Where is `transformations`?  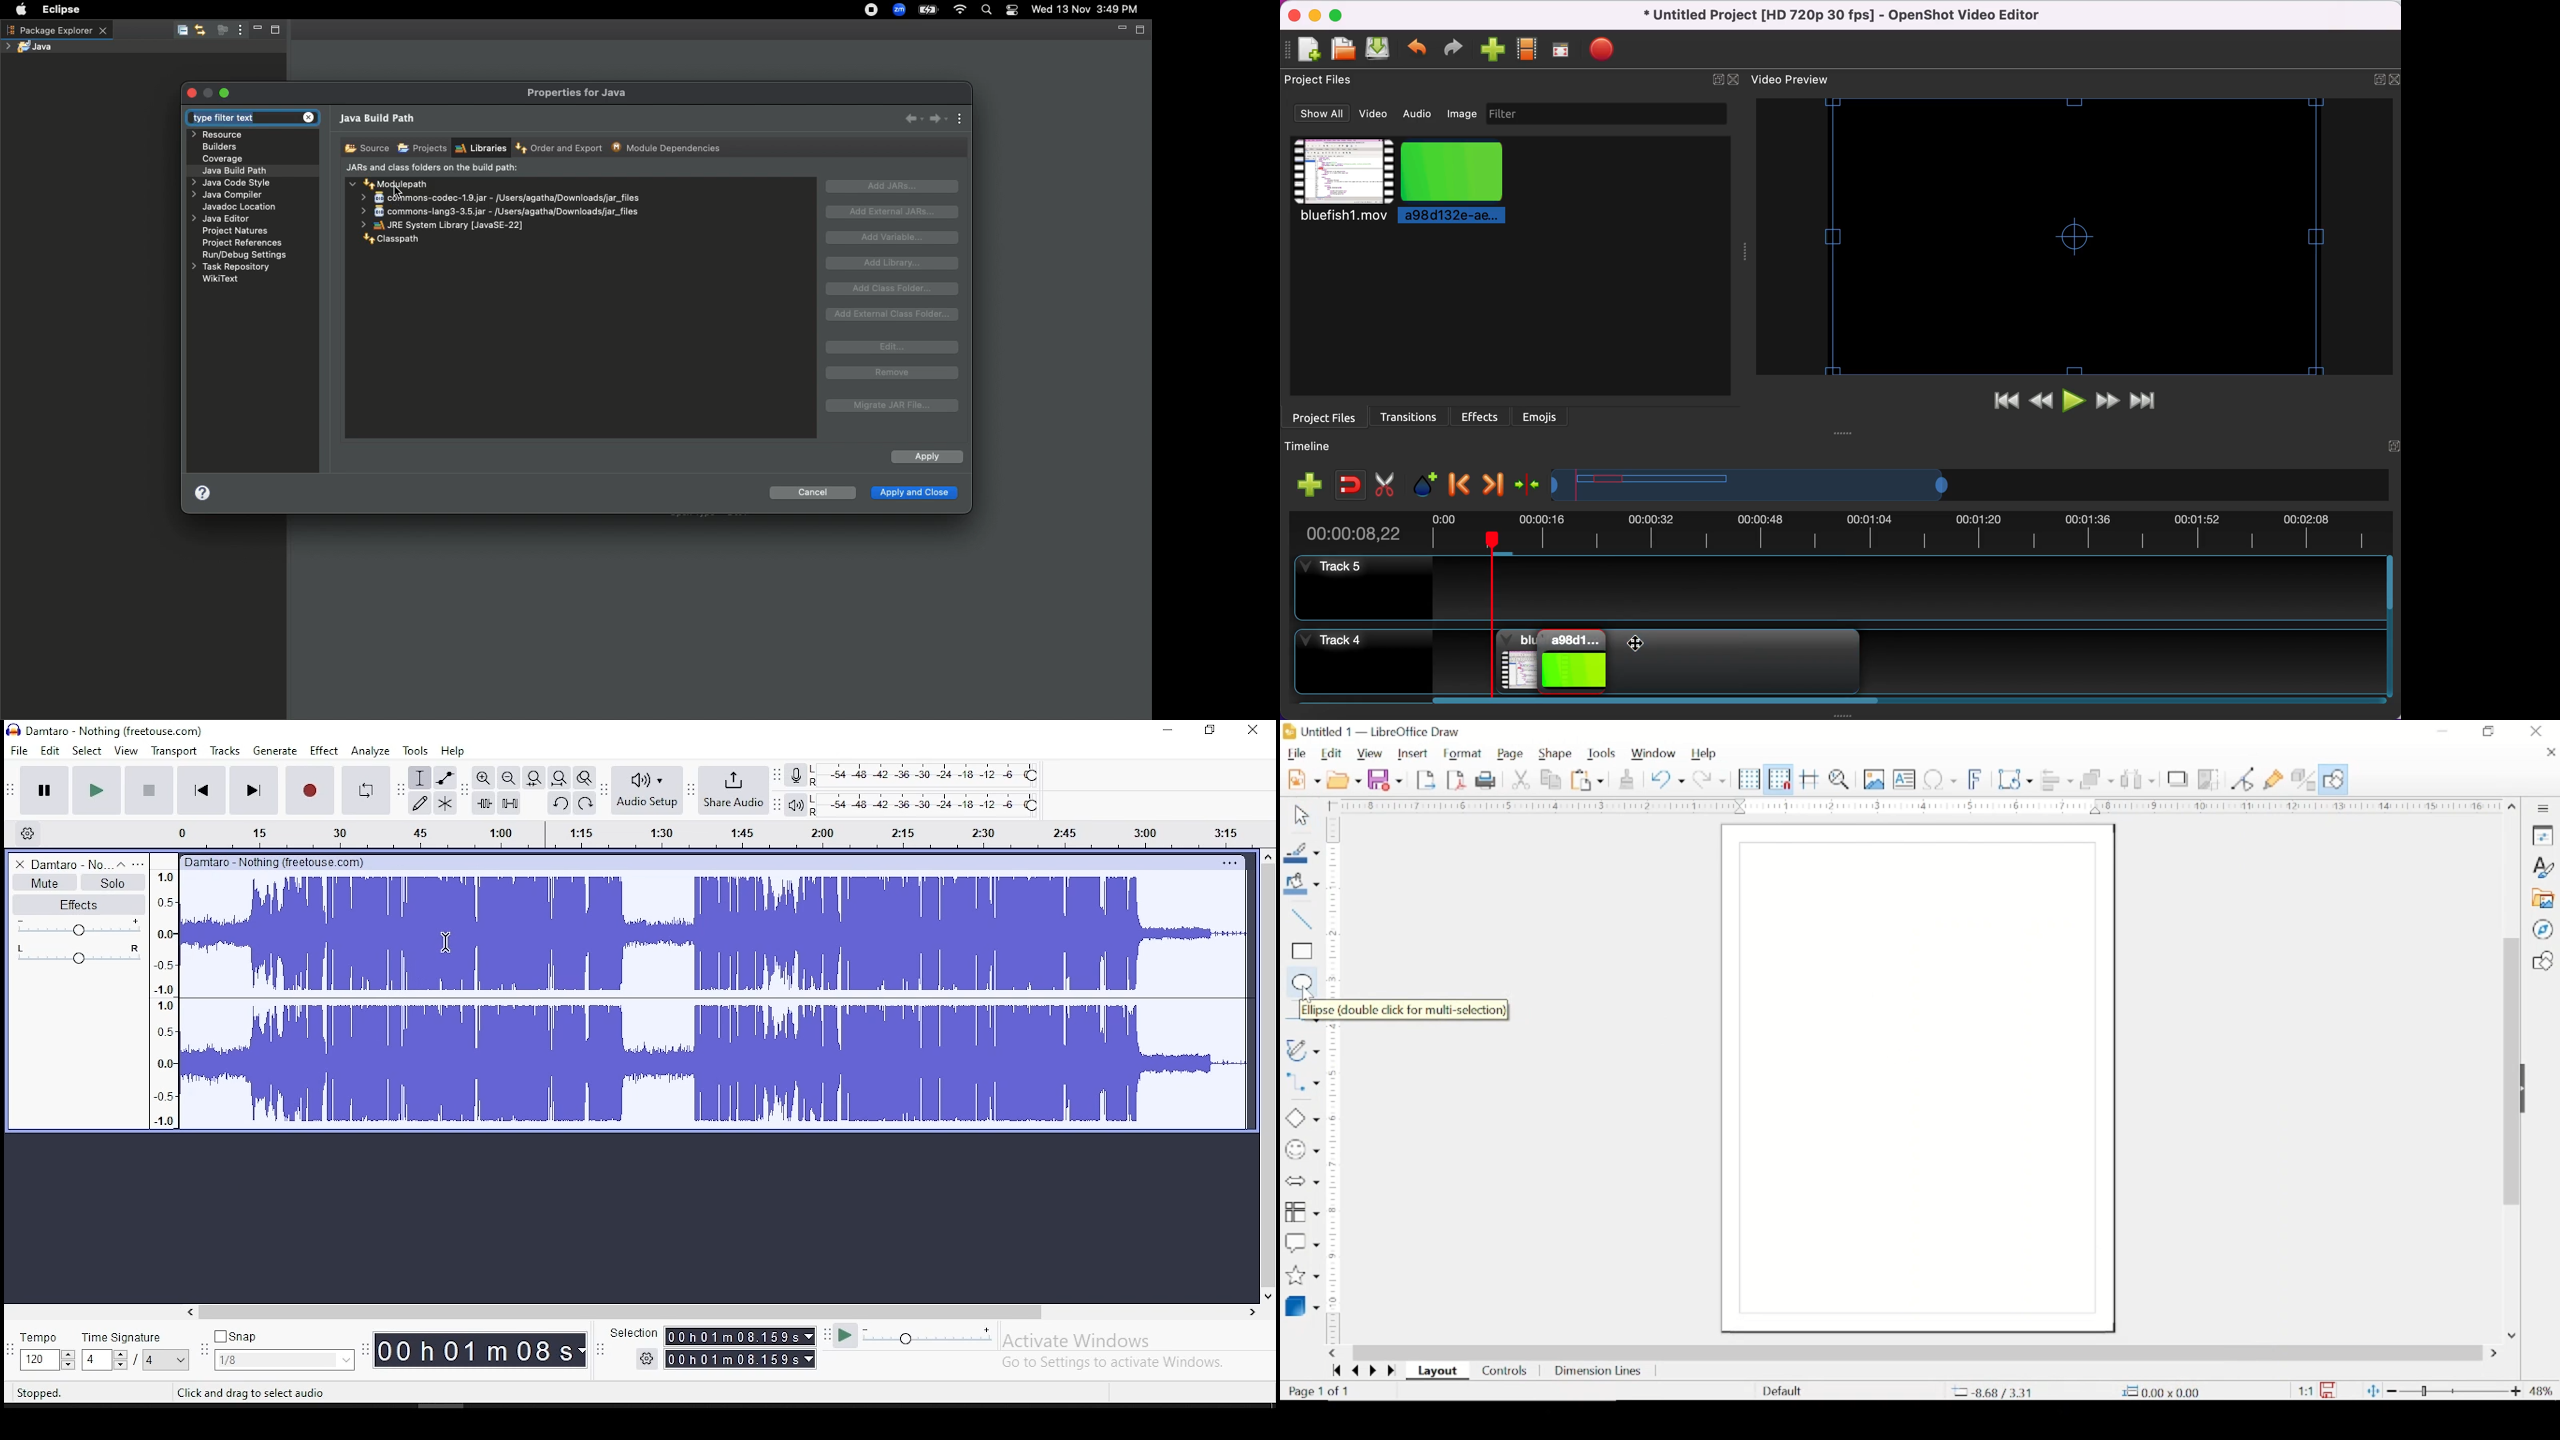
transformations is located at coordinates (2016, 779).